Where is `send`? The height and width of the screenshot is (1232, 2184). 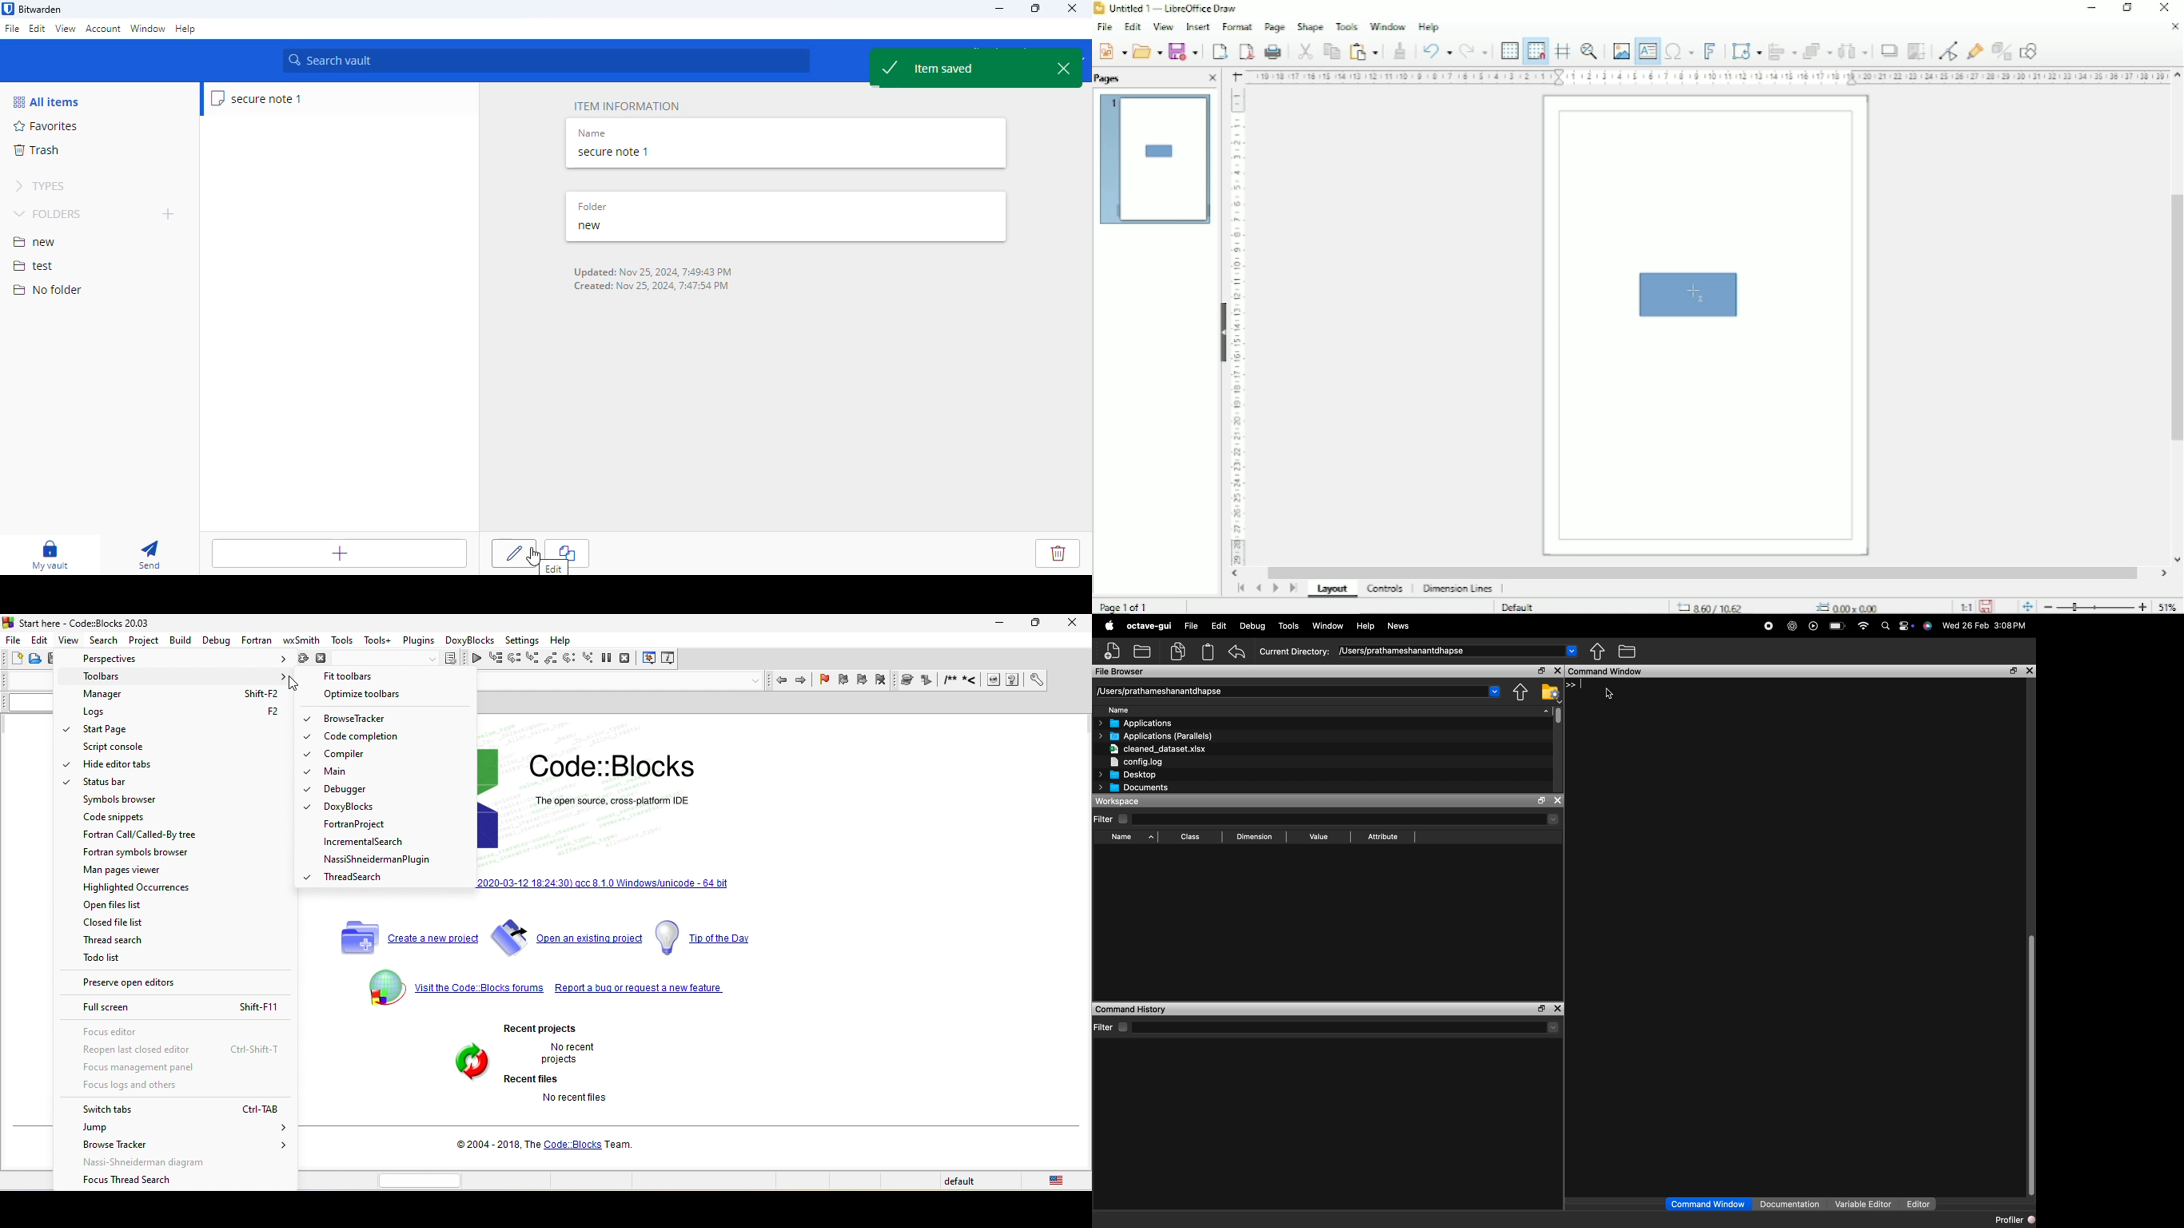
send is located at coordinates (150, 555).